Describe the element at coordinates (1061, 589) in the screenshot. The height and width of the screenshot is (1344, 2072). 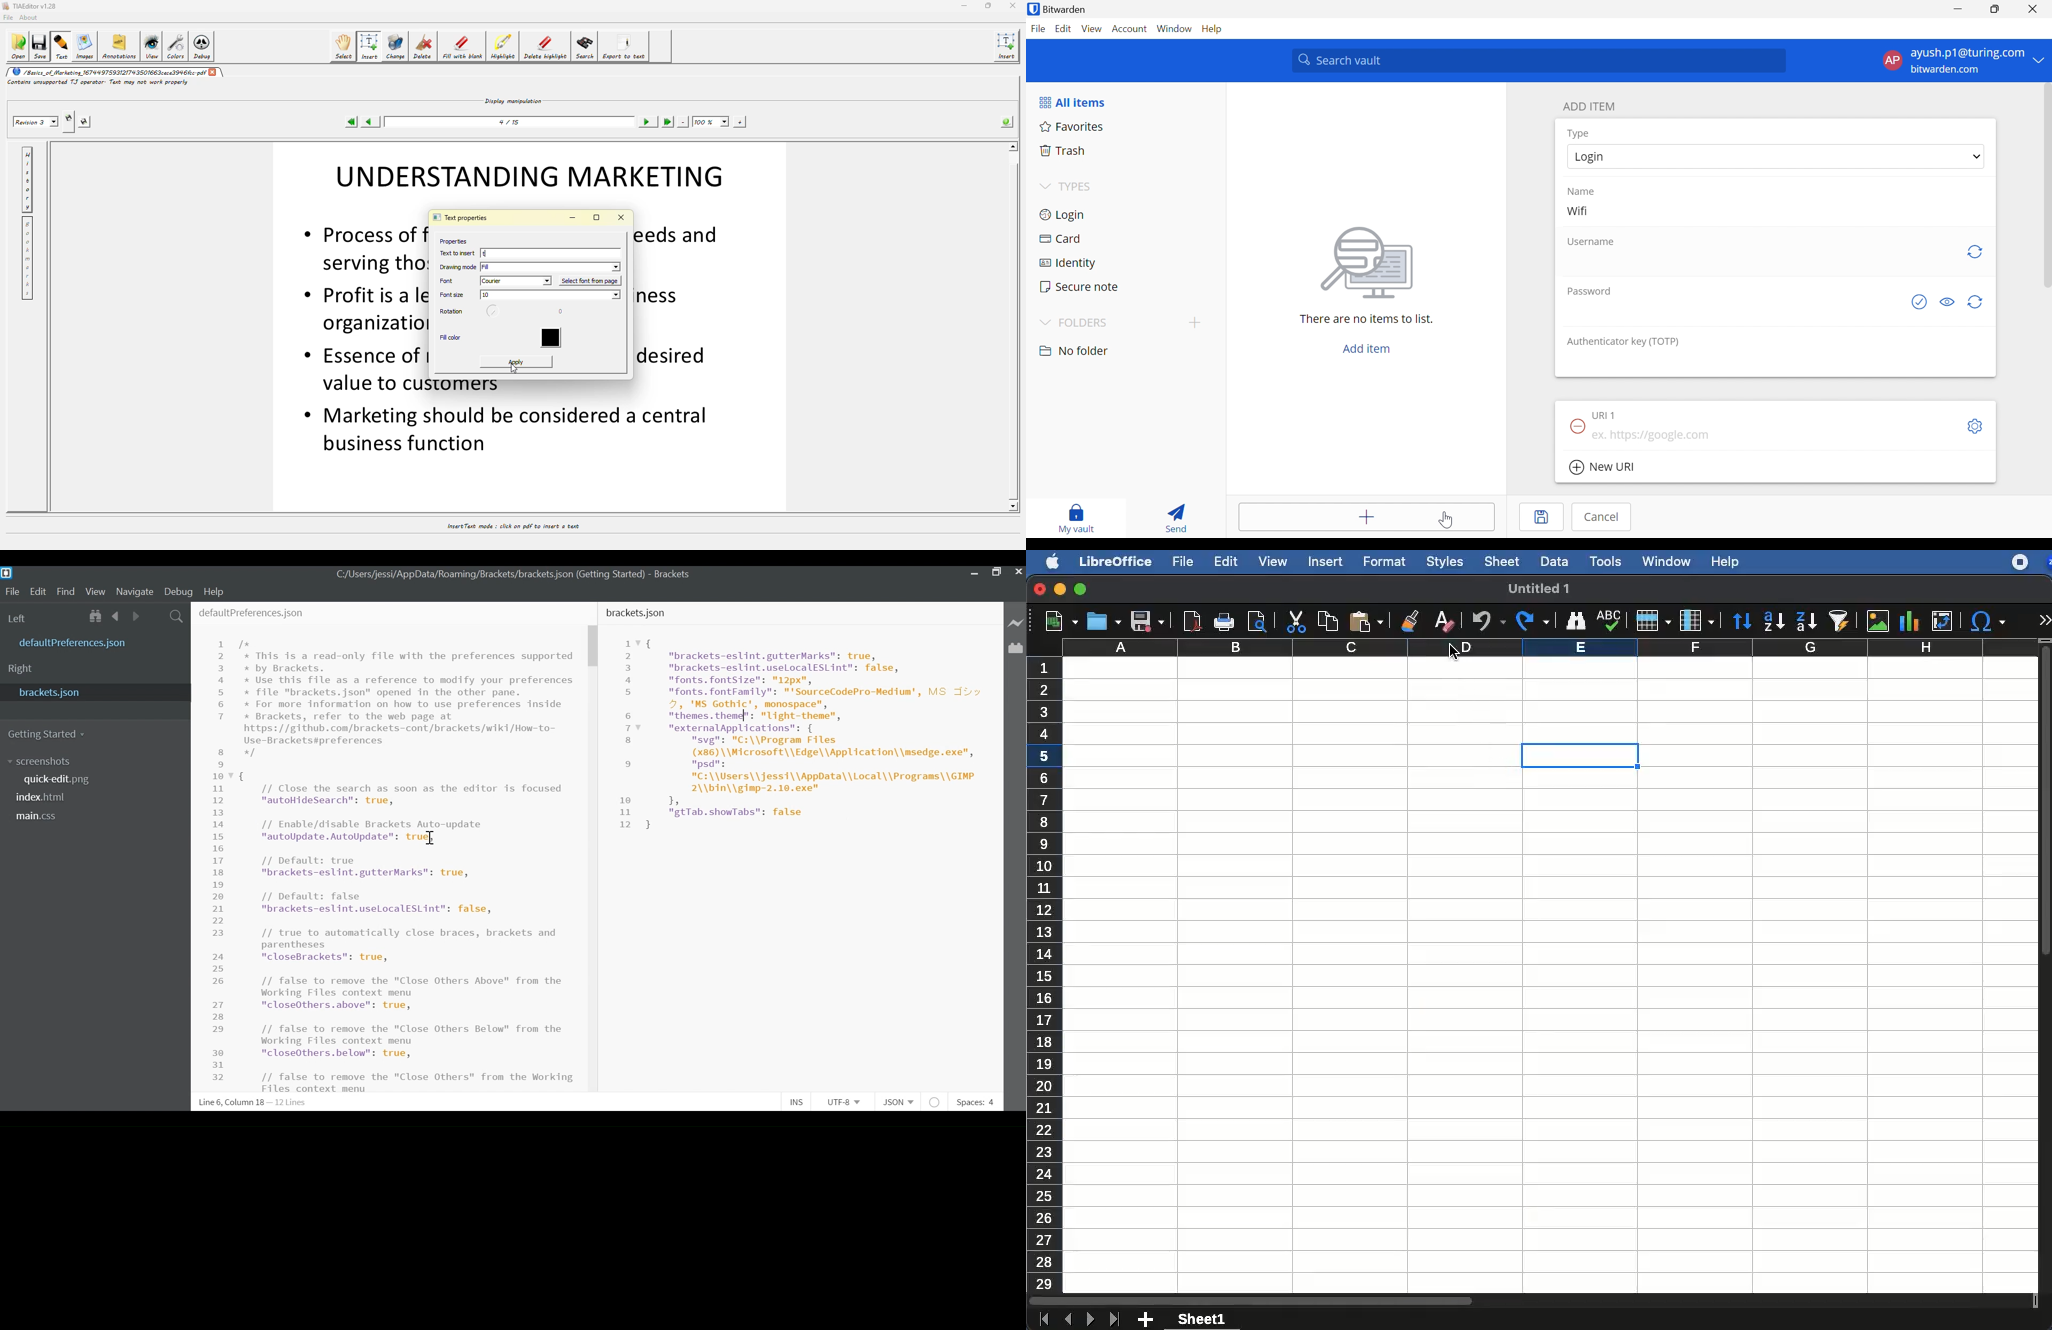
I see `minimize` at that location.